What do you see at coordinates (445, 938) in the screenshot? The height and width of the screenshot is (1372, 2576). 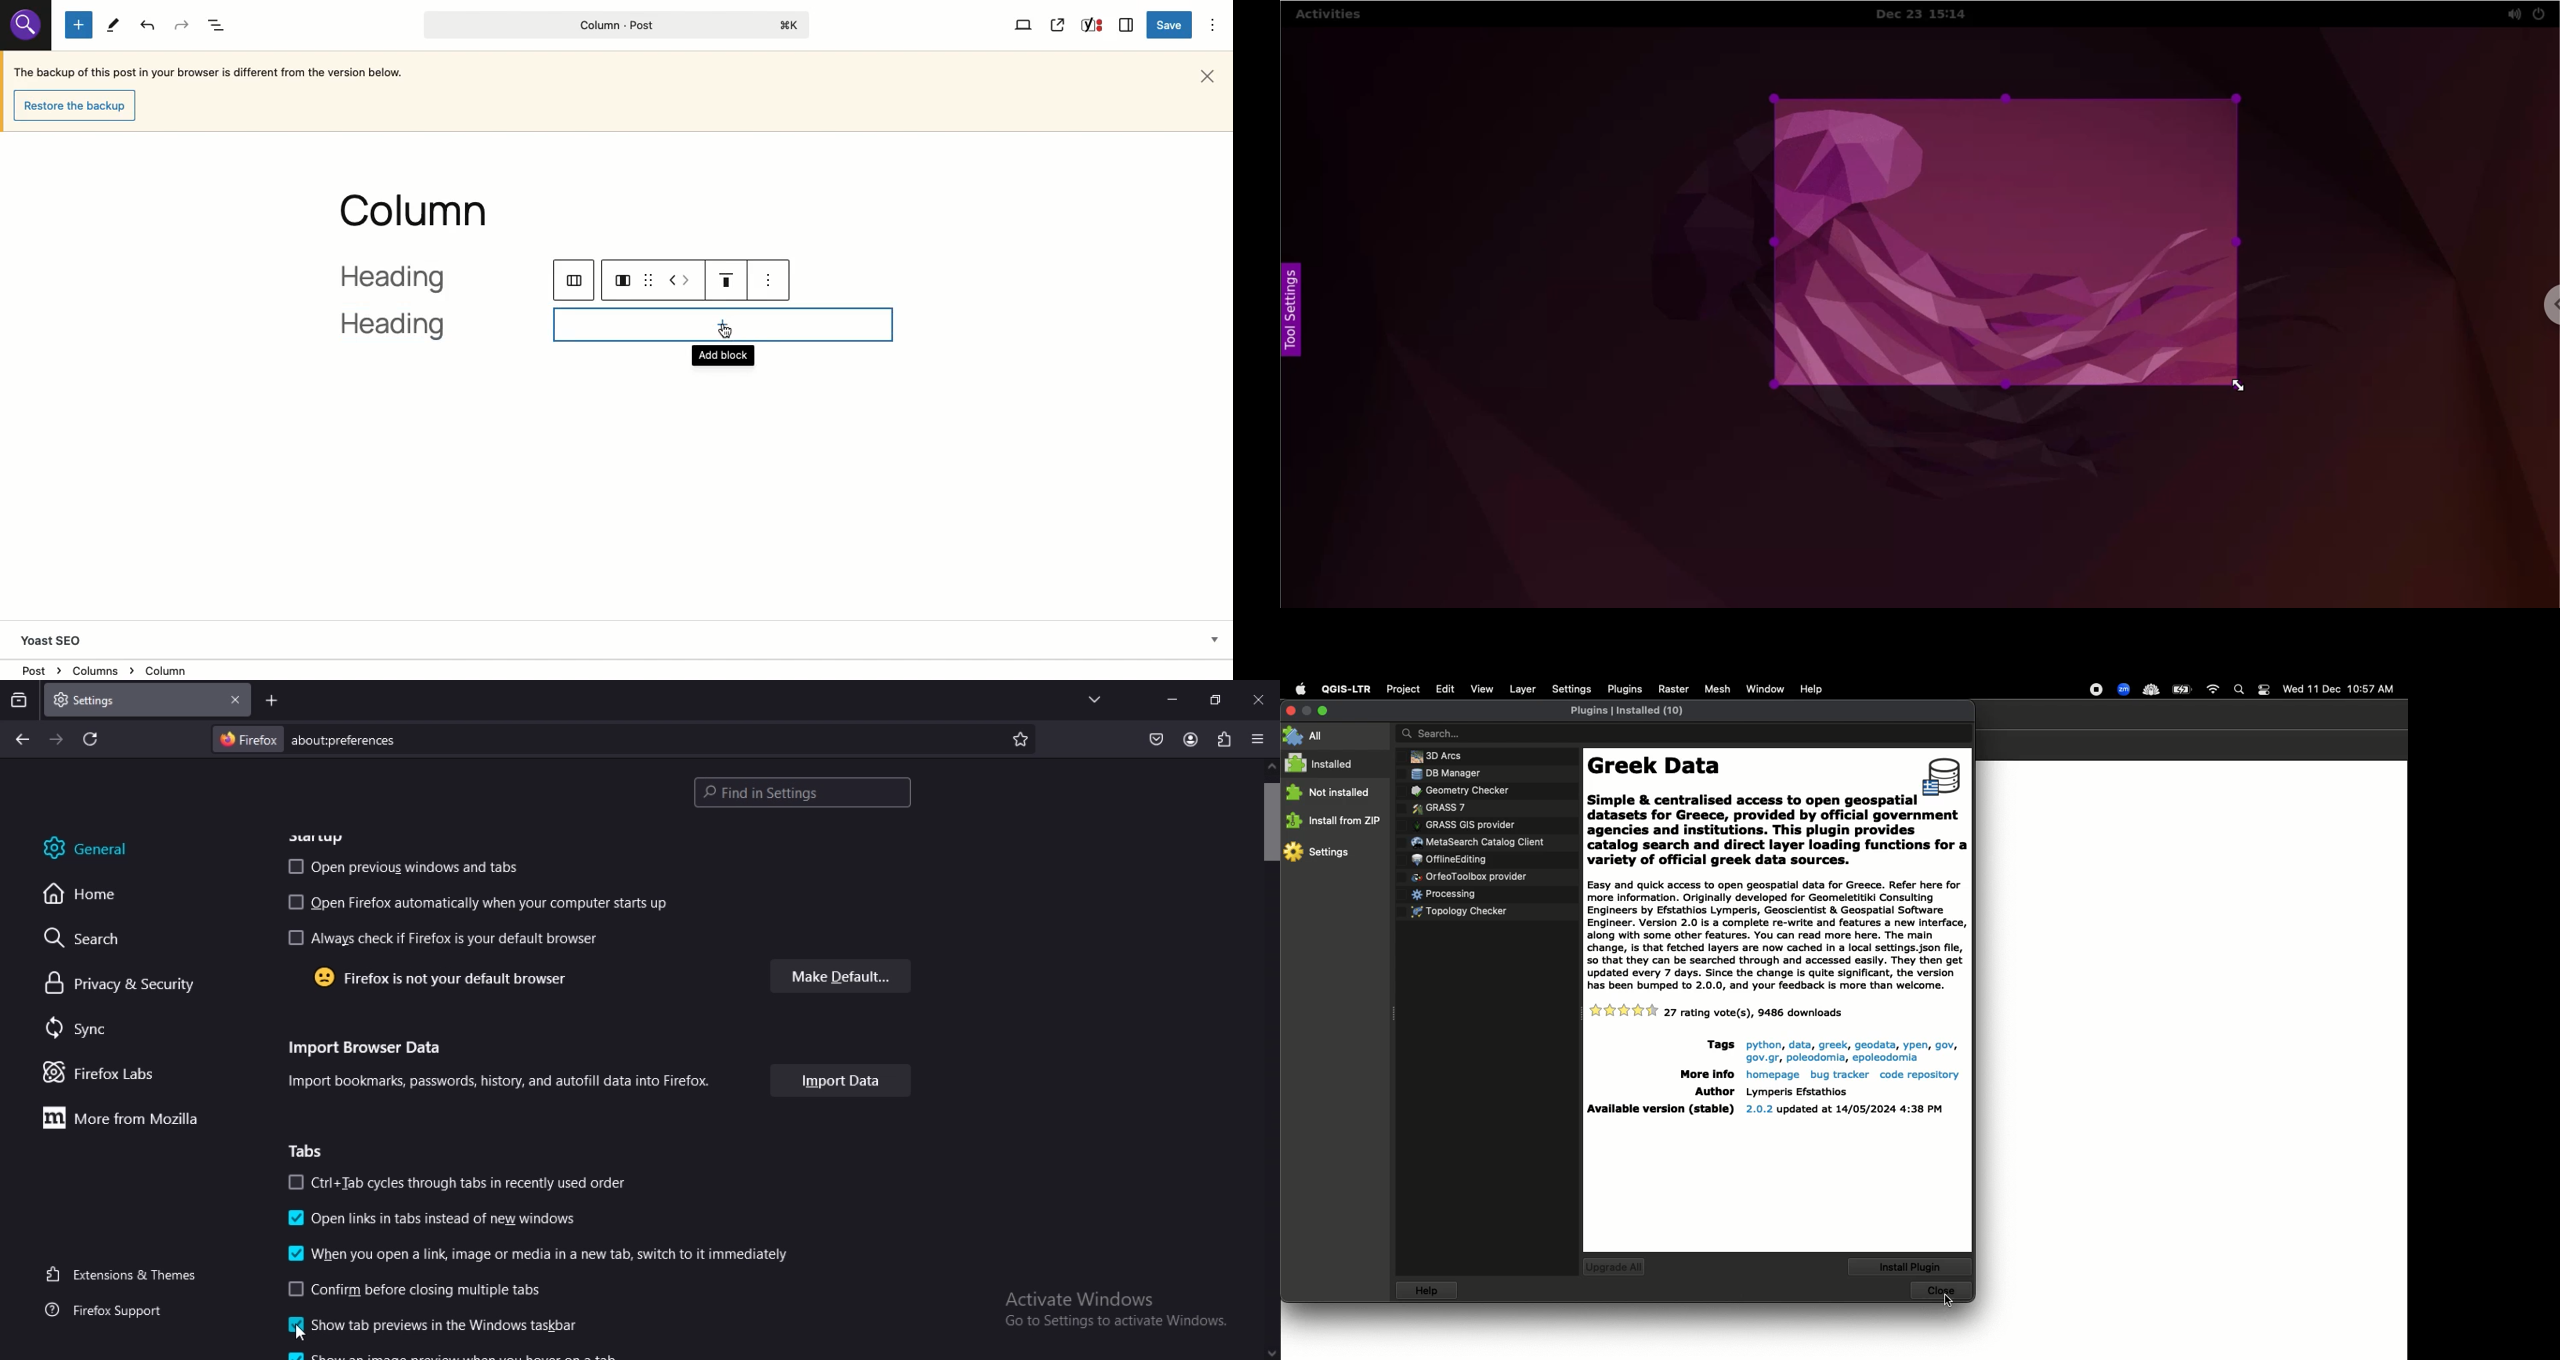 I see `always check if firefox is default browser` at bounding box center [445, 938].